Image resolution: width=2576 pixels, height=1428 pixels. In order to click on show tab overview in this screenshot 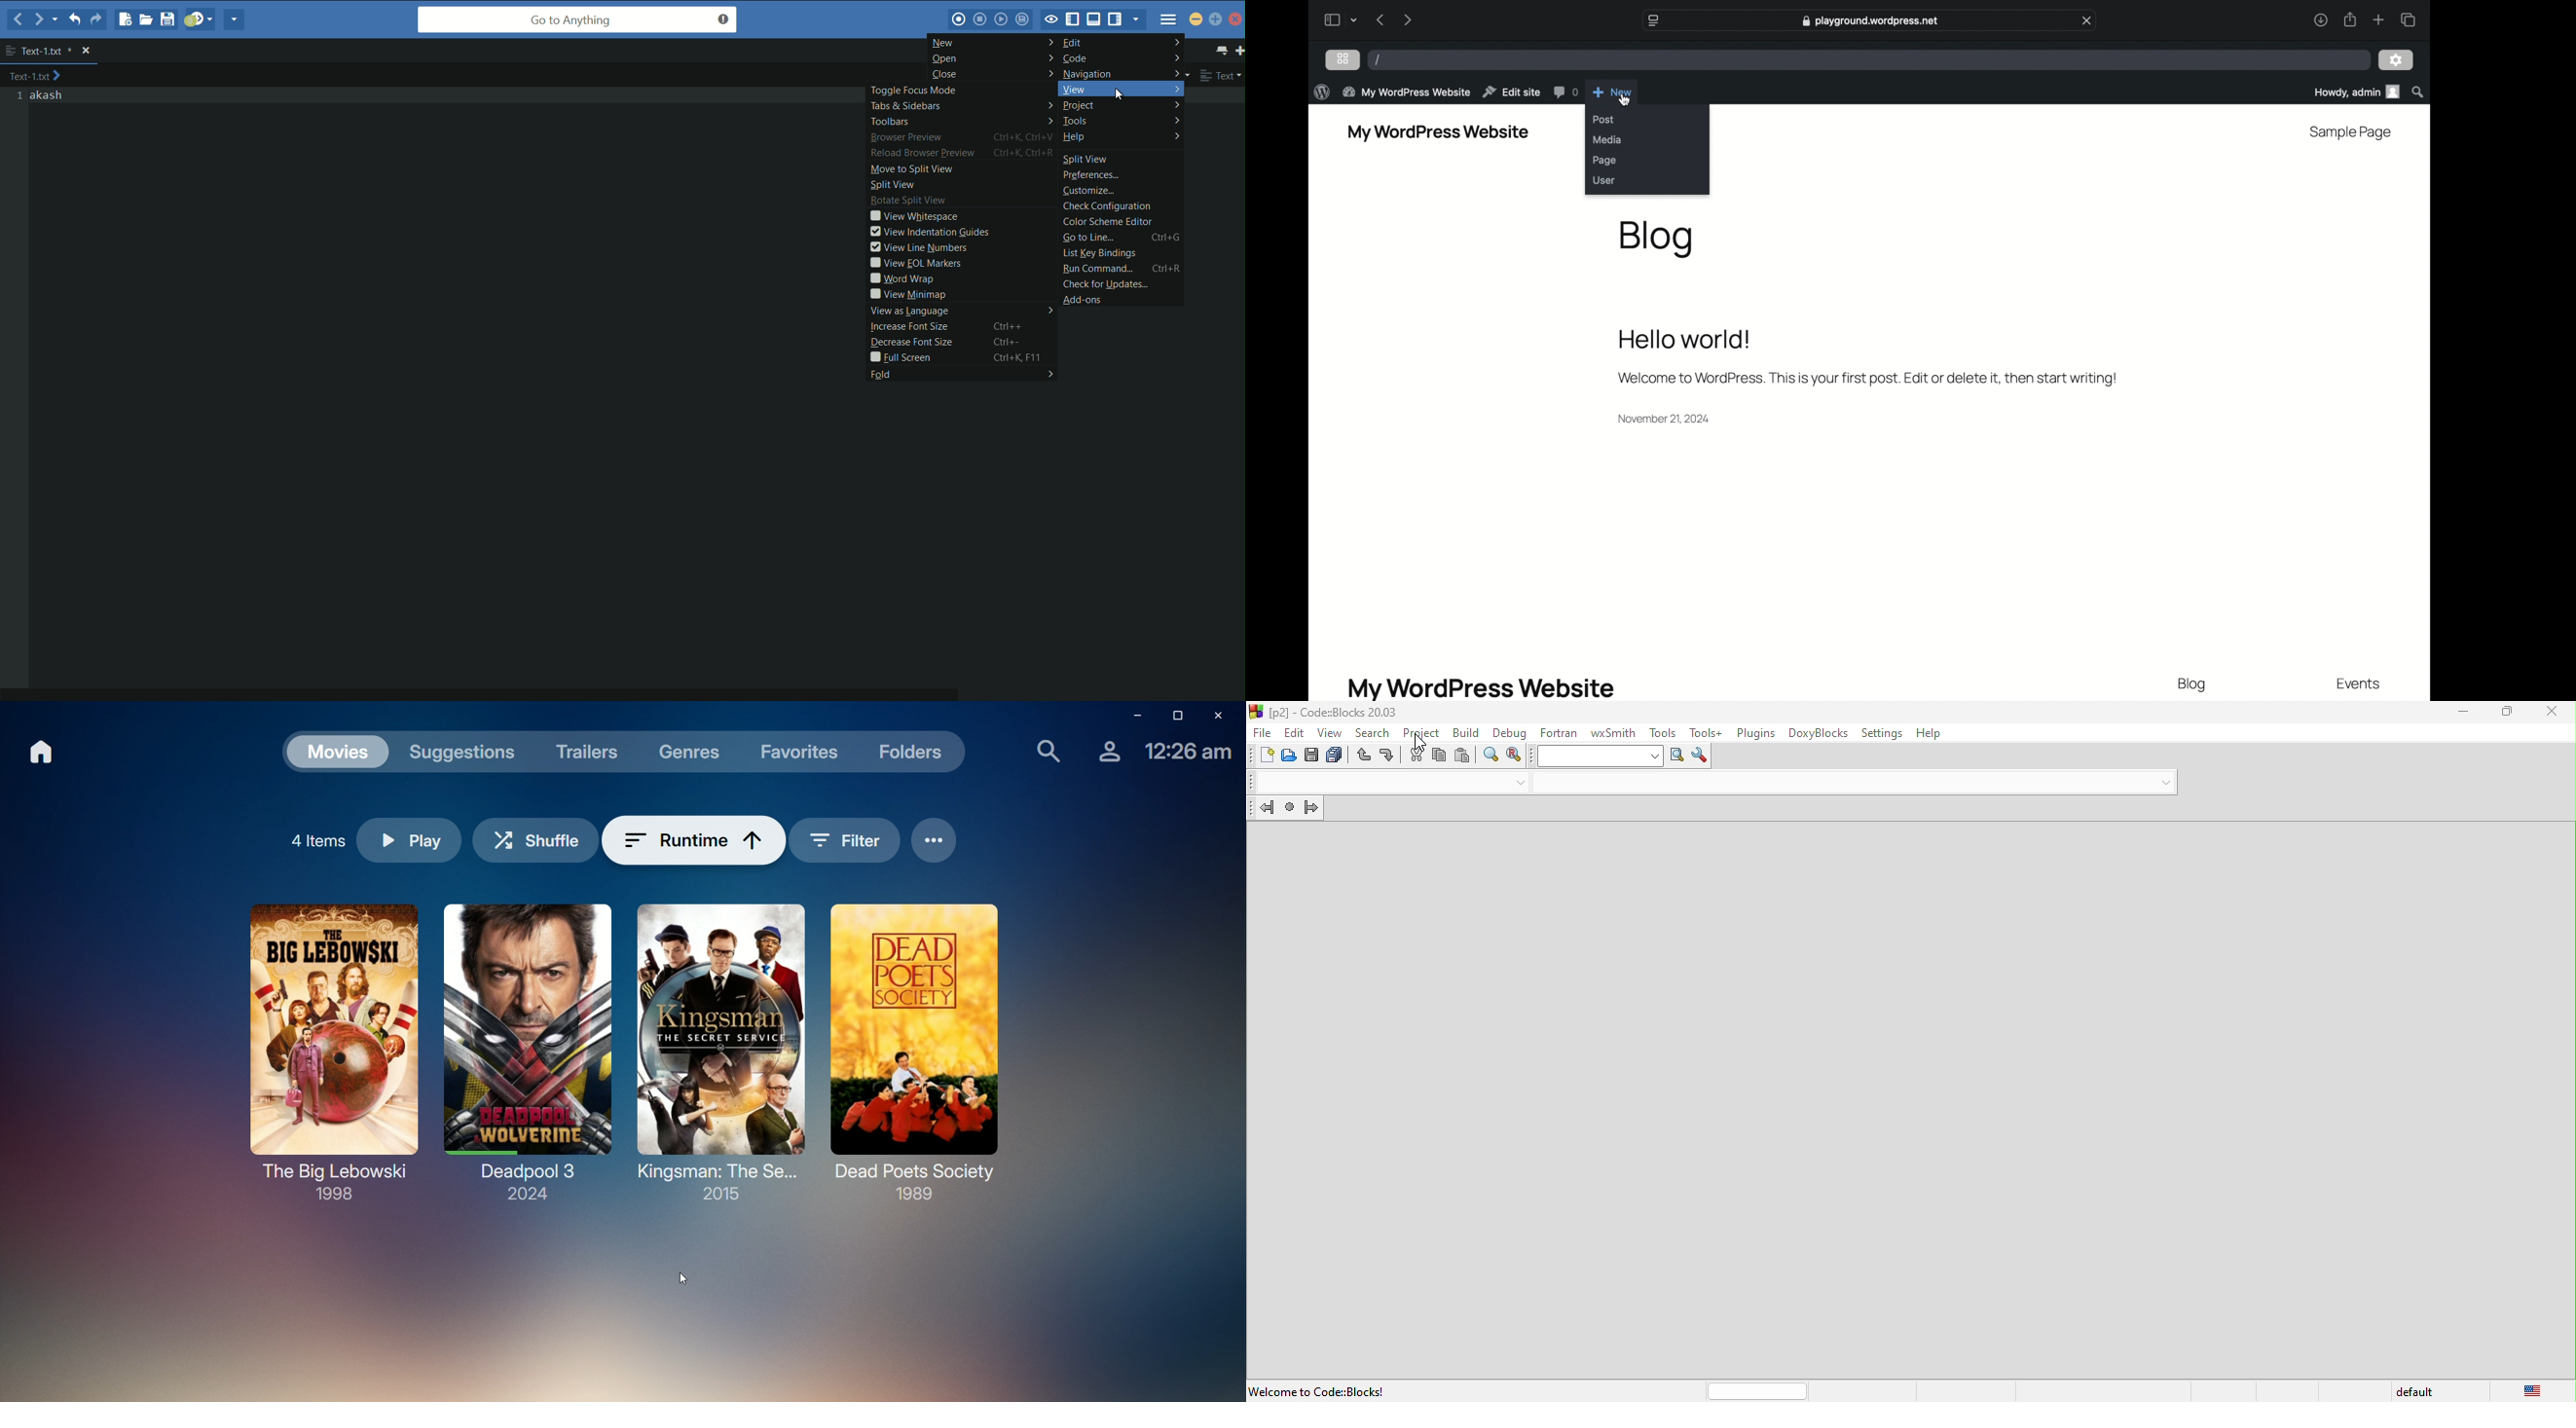, I will do `click(2408, 20)`.